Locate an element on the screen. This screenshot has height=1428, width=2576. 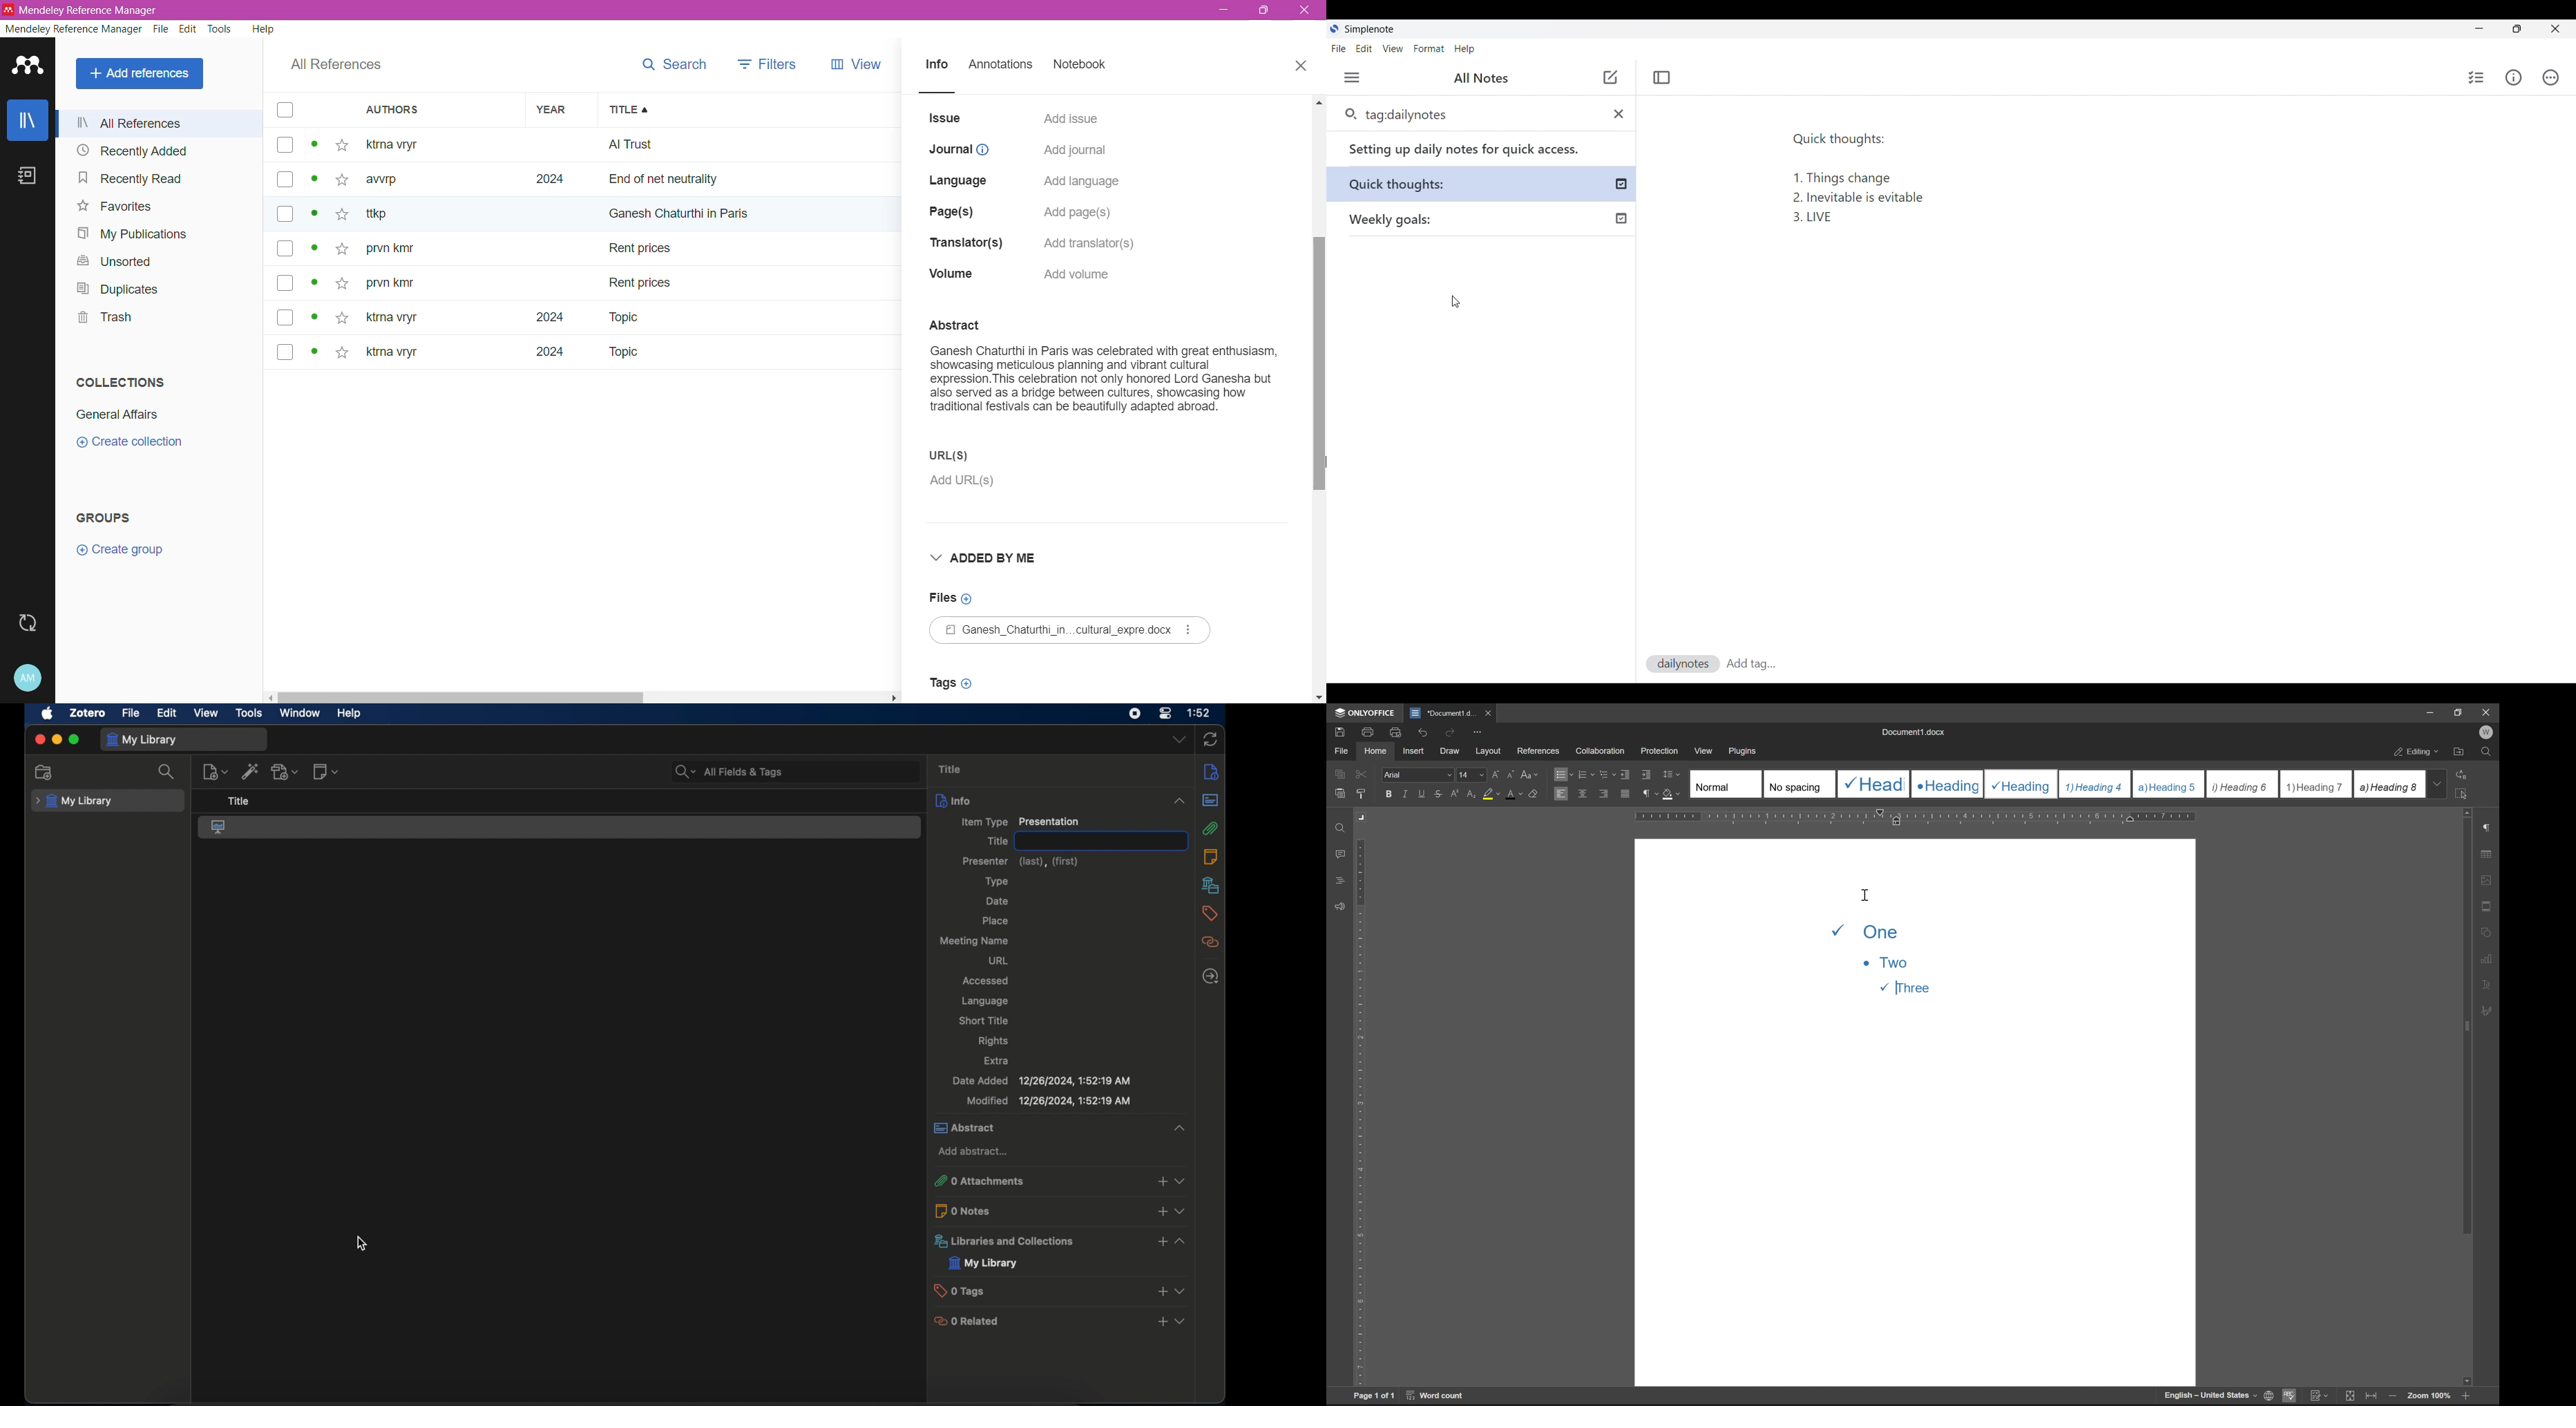
zotero is located at coordinates (89, 713).